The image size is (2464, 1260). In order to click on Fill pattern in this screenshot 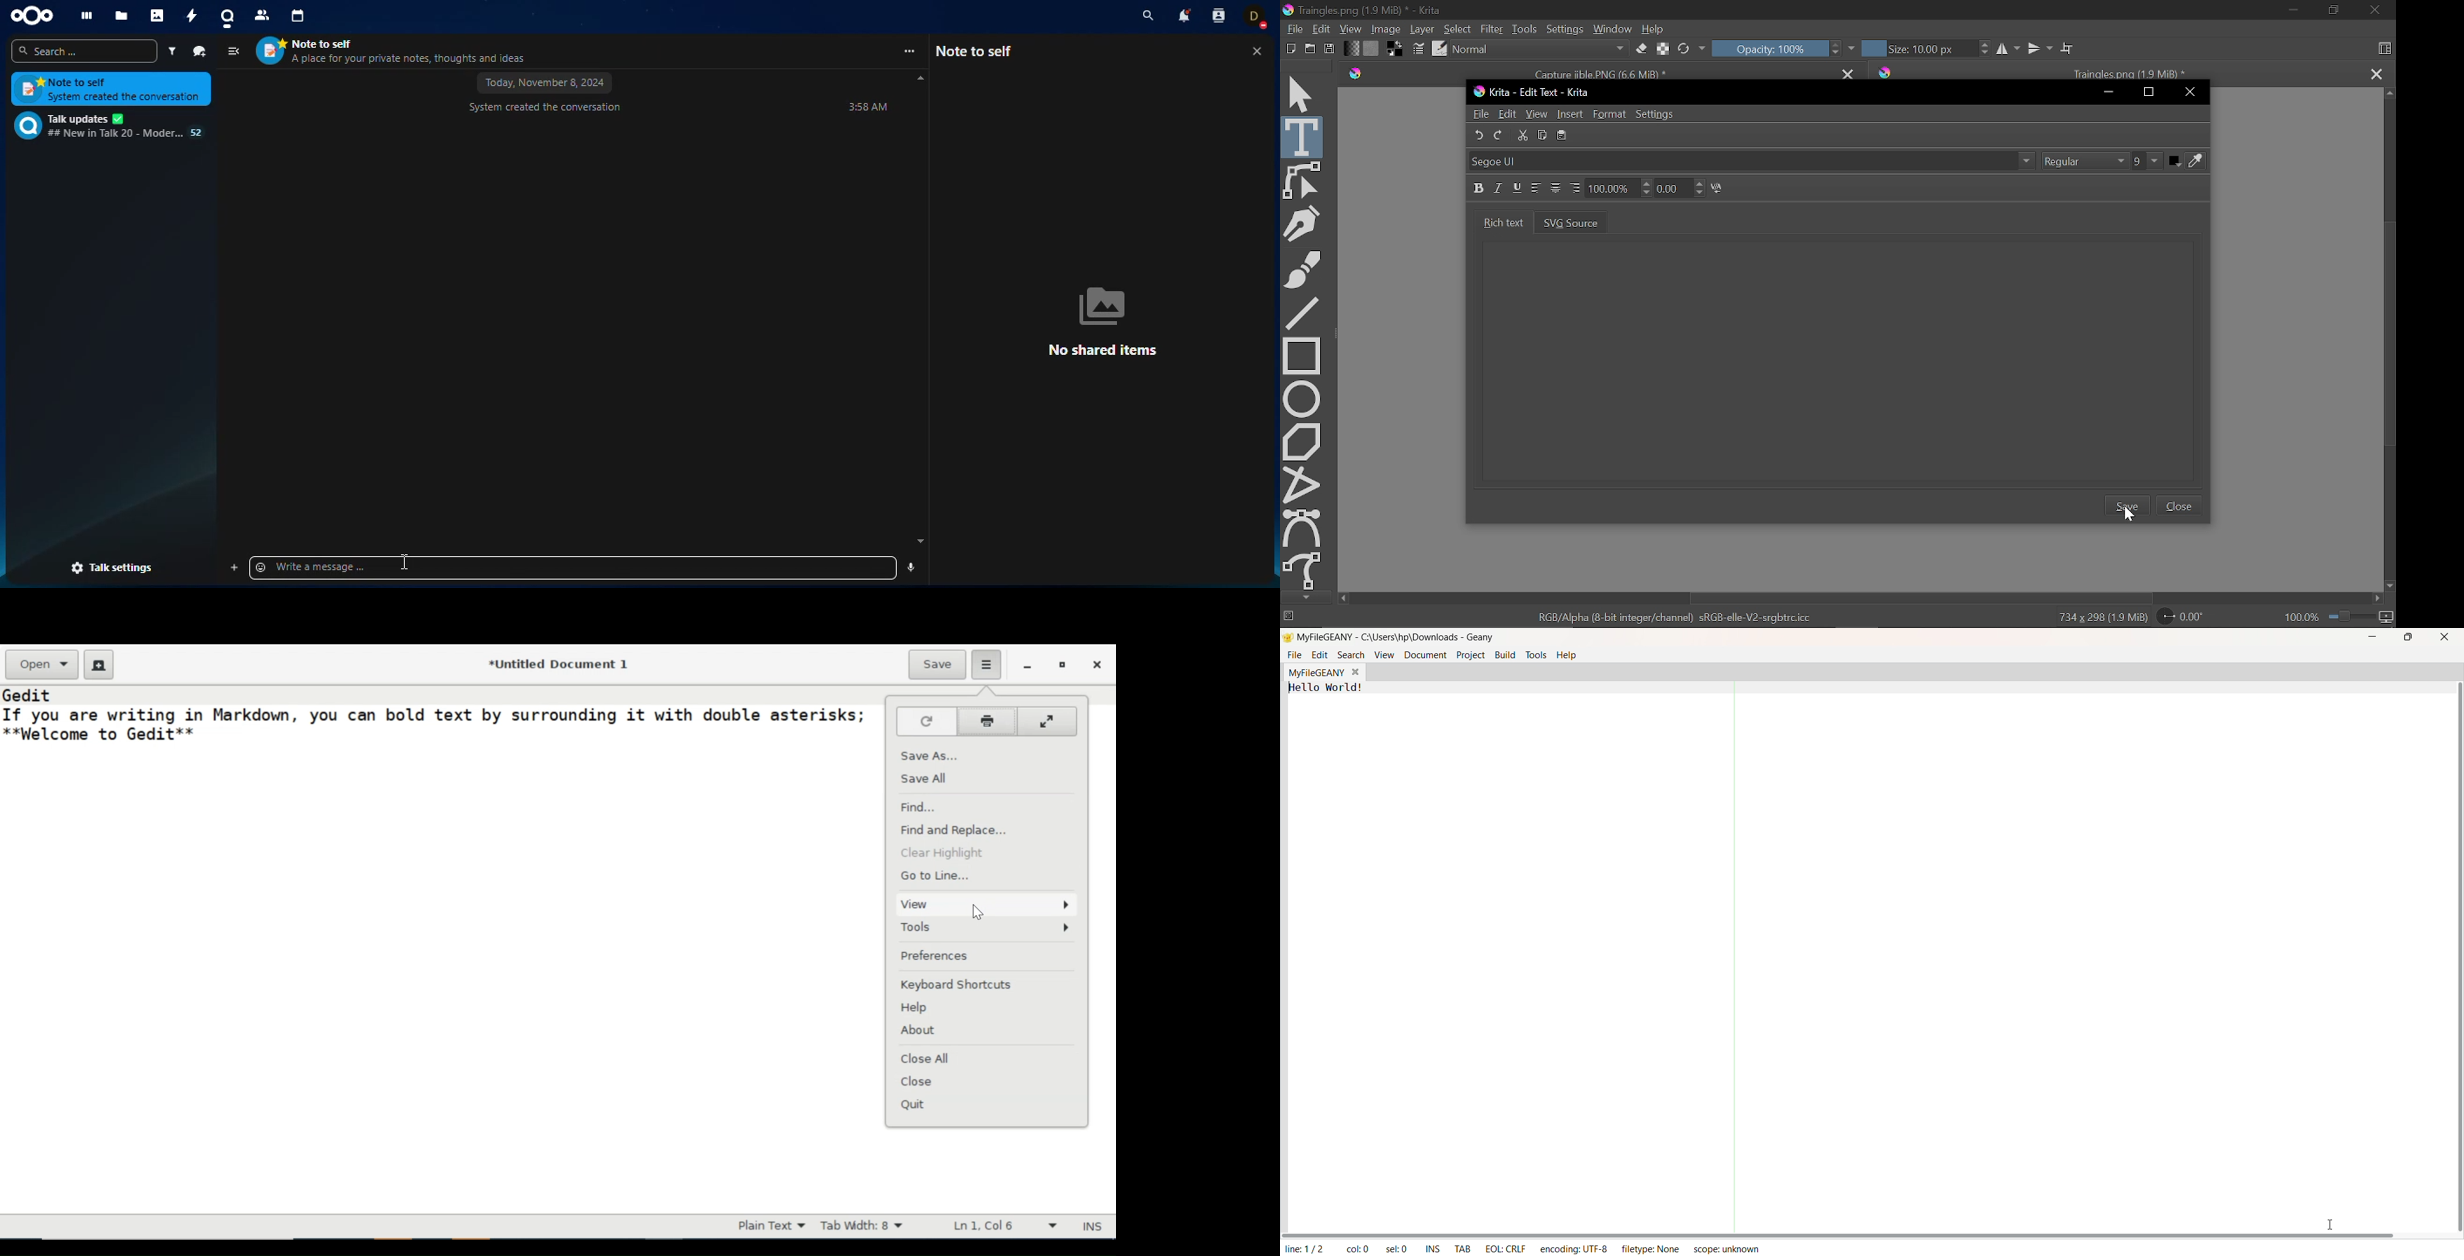, I will do `click(1371, 48)`.